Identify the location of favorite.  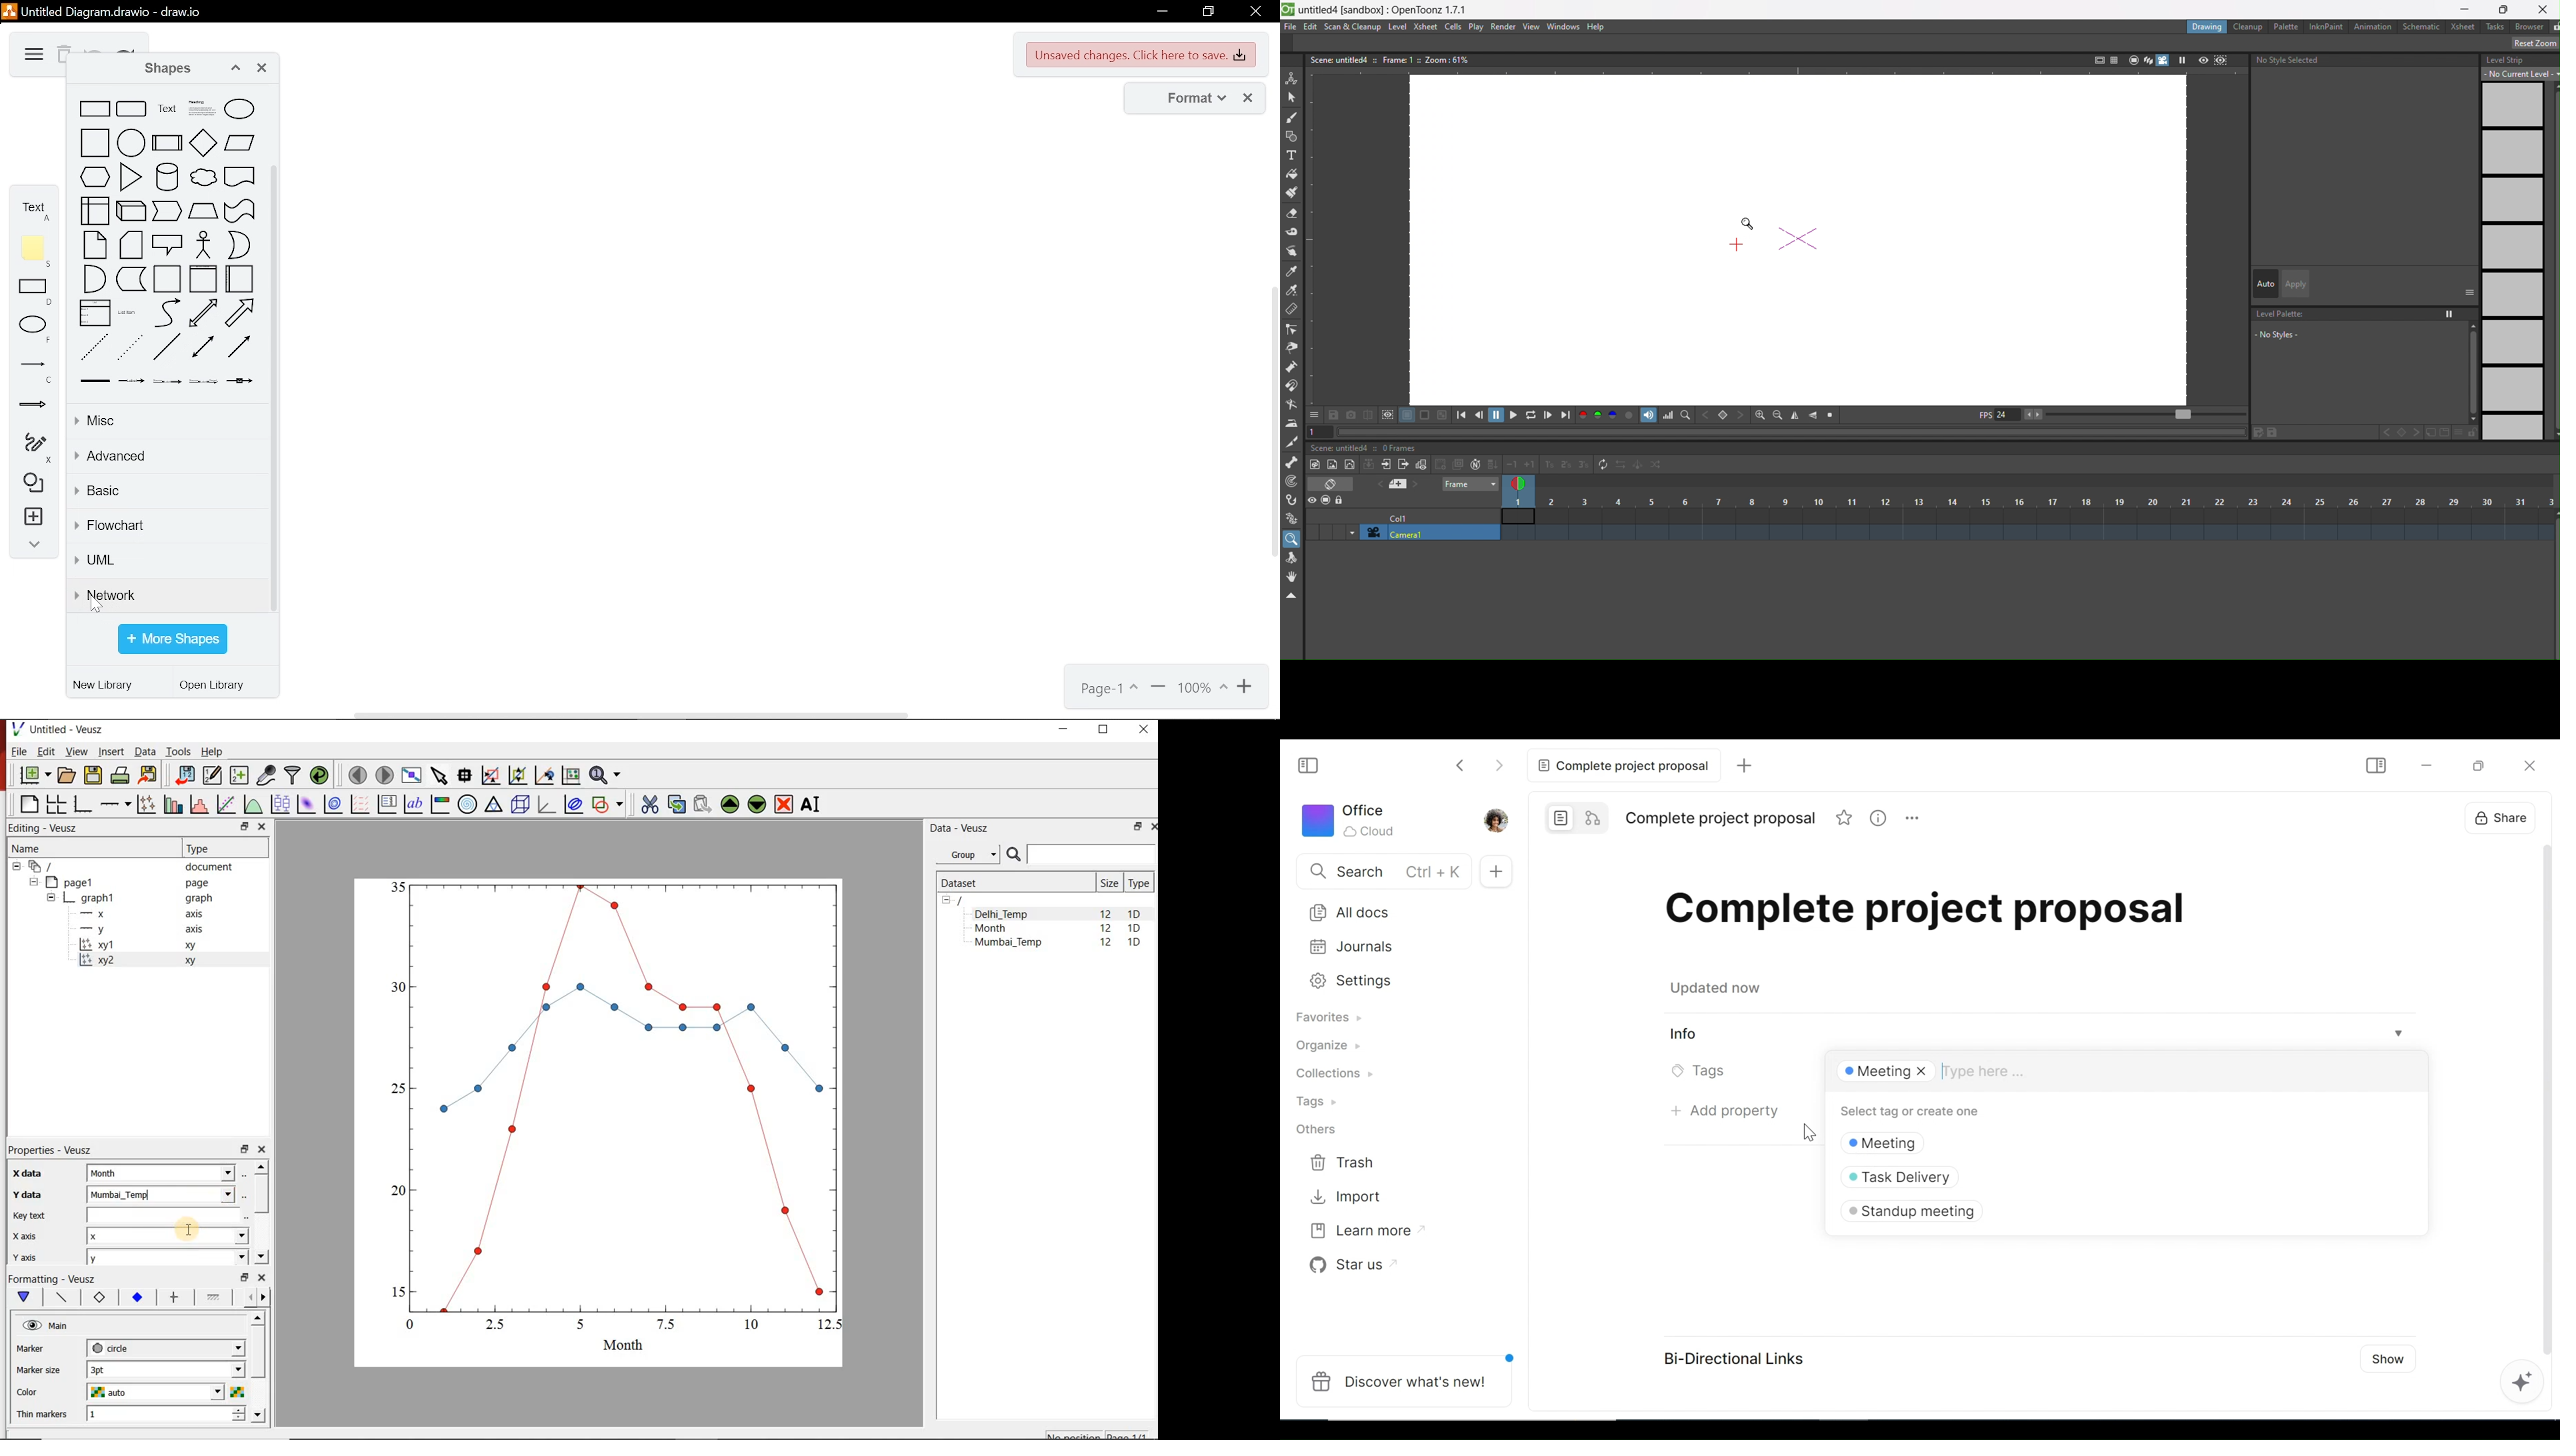
(1845, 820).